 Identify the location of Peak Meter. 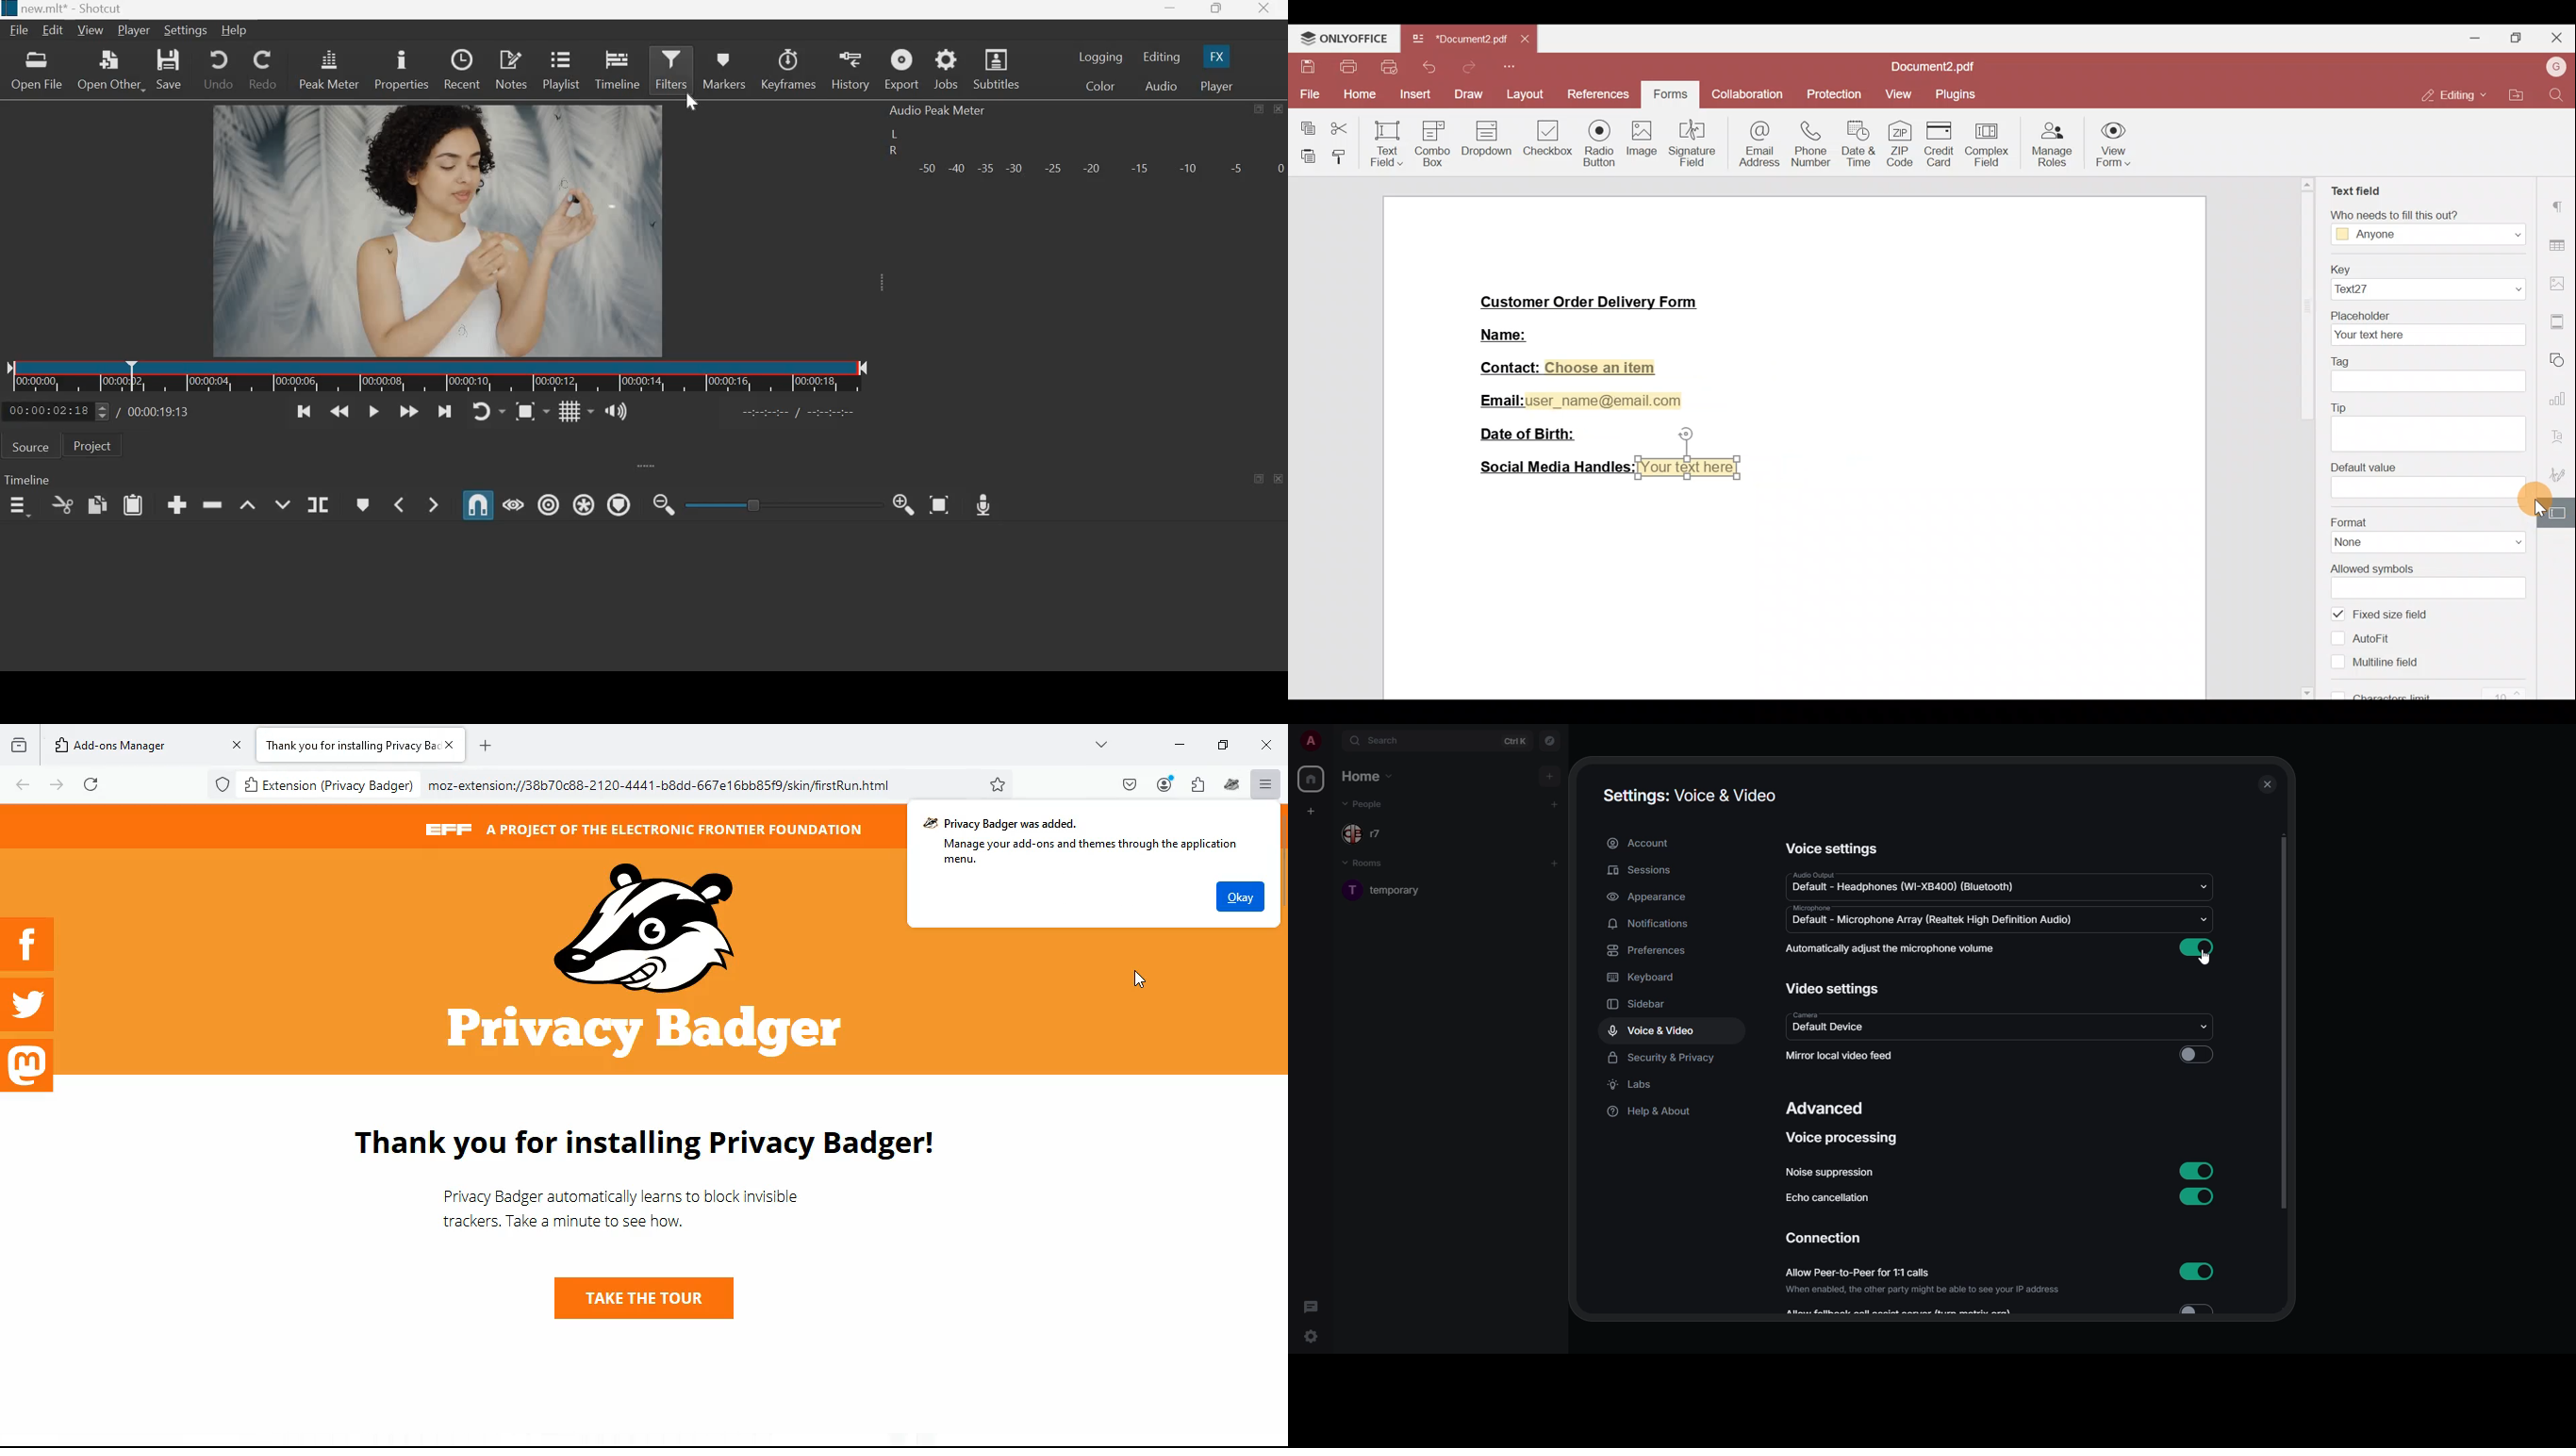
(329, 68).